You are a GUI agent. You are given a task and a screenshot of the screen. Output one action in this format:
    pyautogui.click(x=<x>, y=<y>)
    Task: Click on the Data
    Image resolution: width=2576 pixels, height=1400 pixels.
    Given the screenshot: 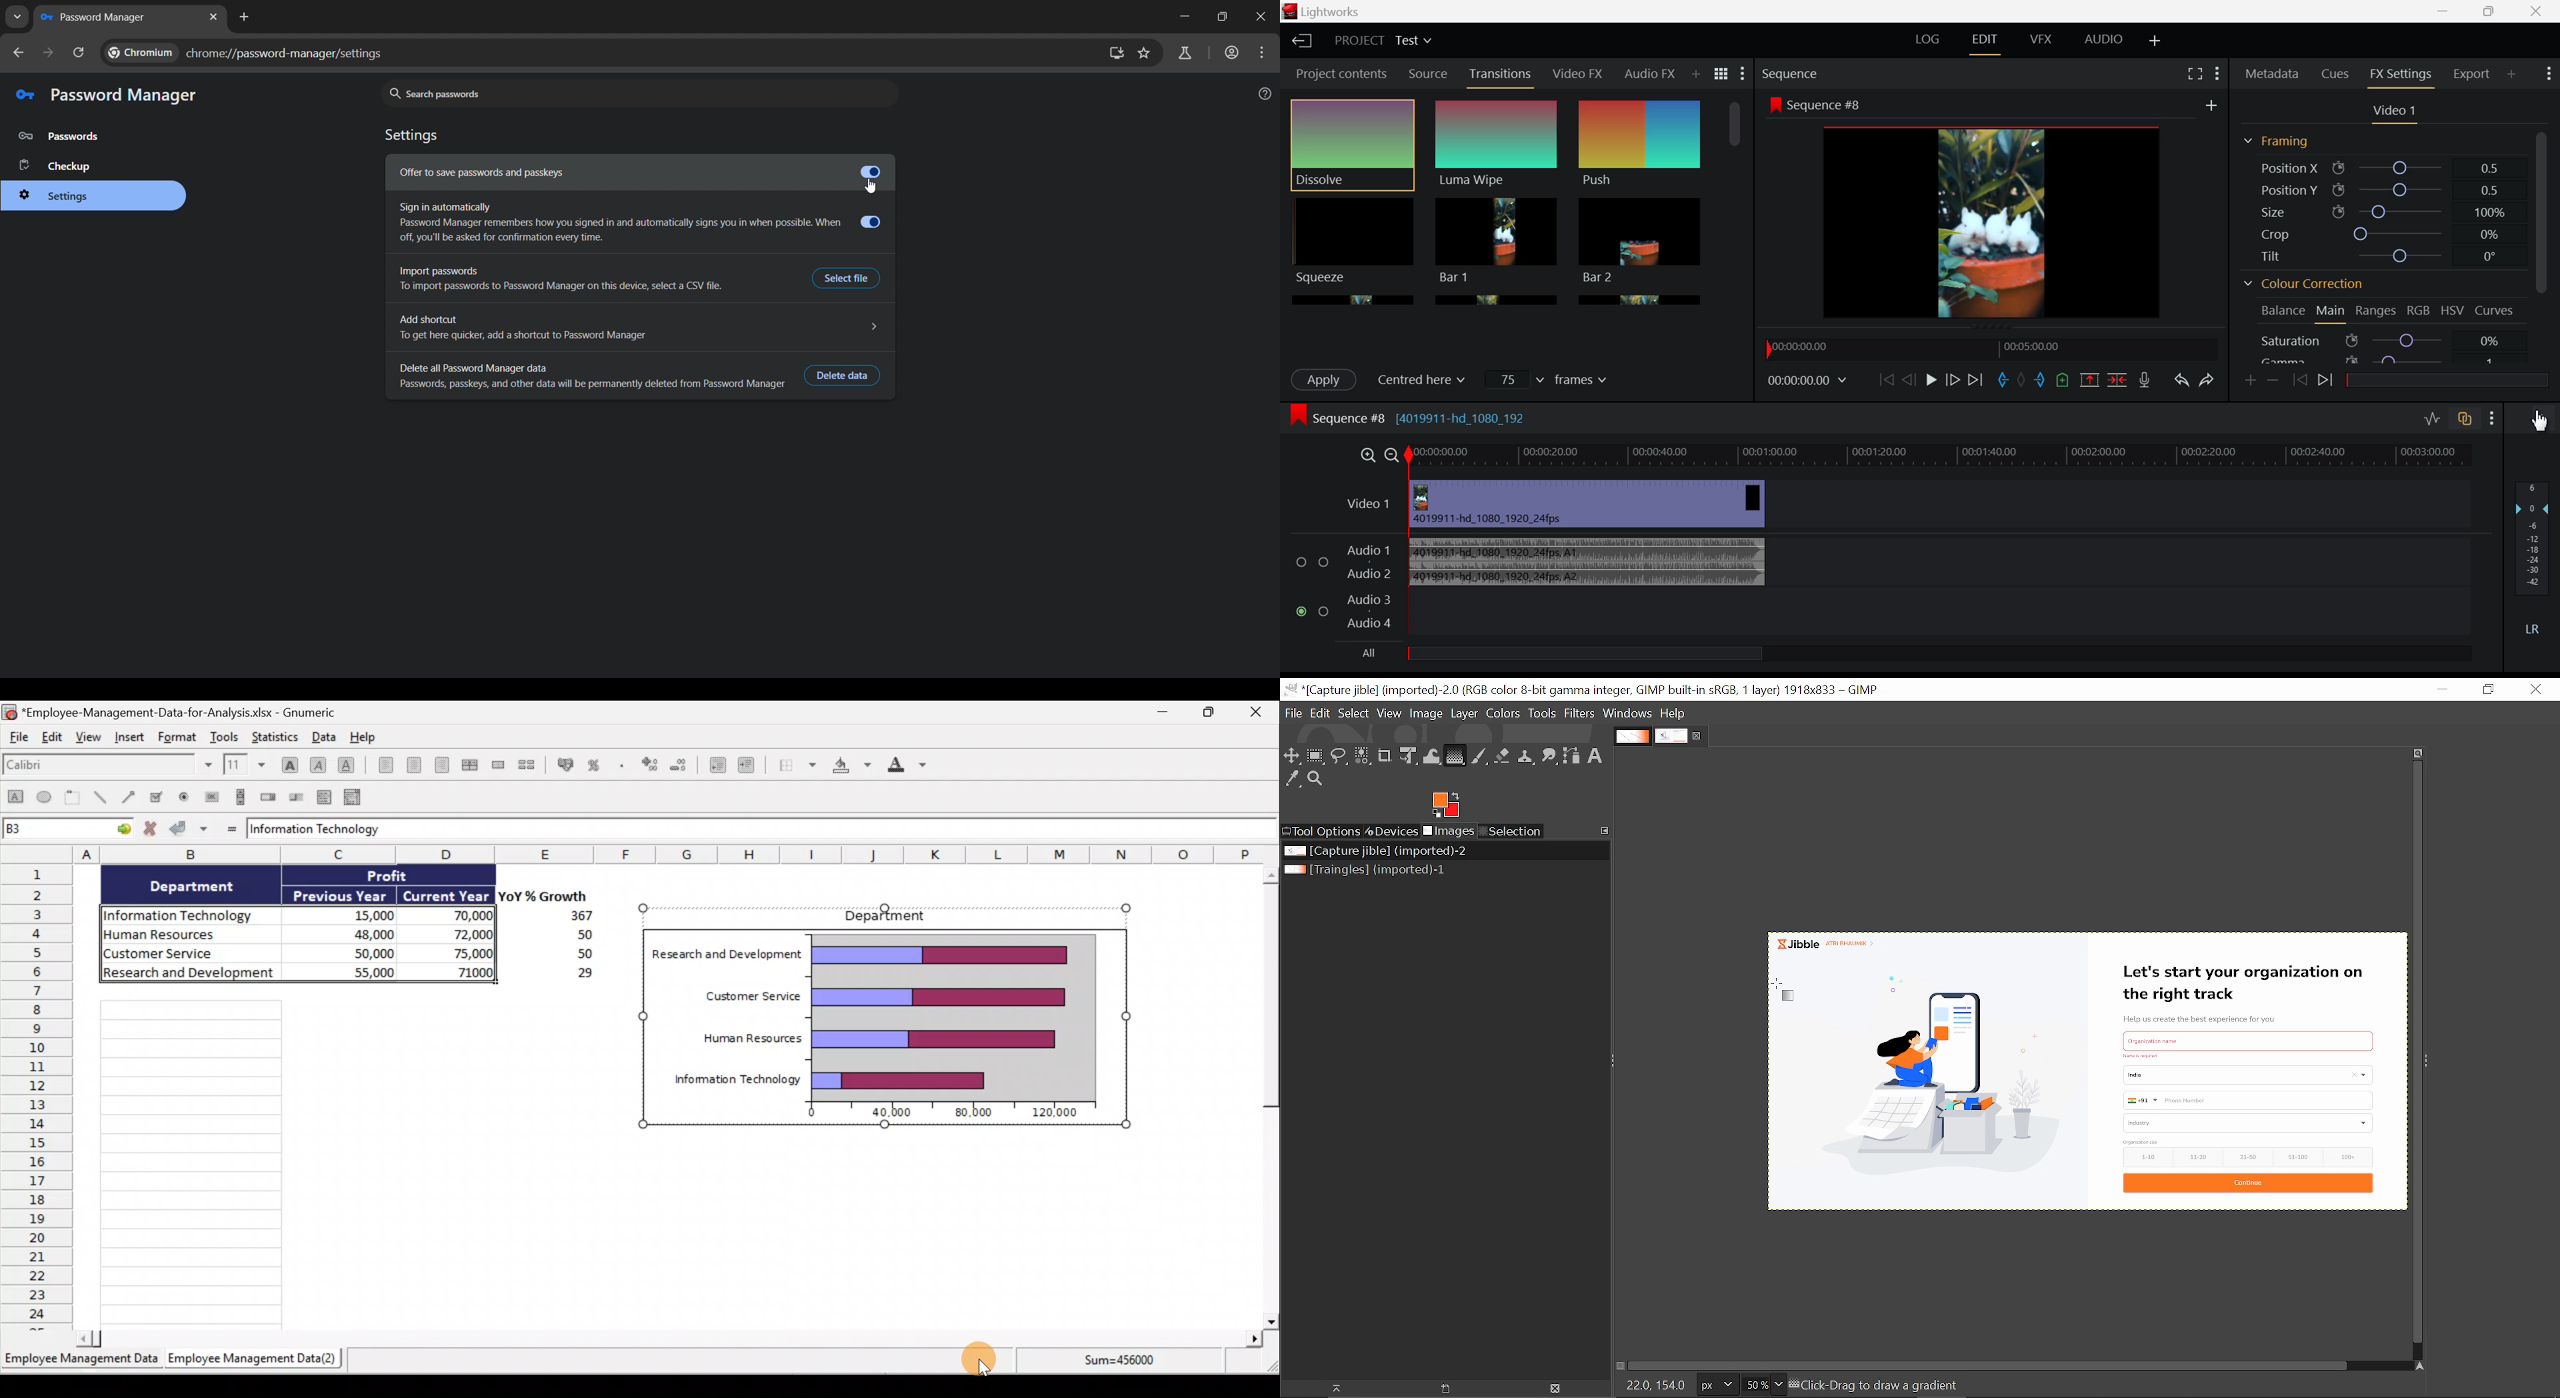 What is the action you would take?
    pyautogui.click(x=323, y=736)
    